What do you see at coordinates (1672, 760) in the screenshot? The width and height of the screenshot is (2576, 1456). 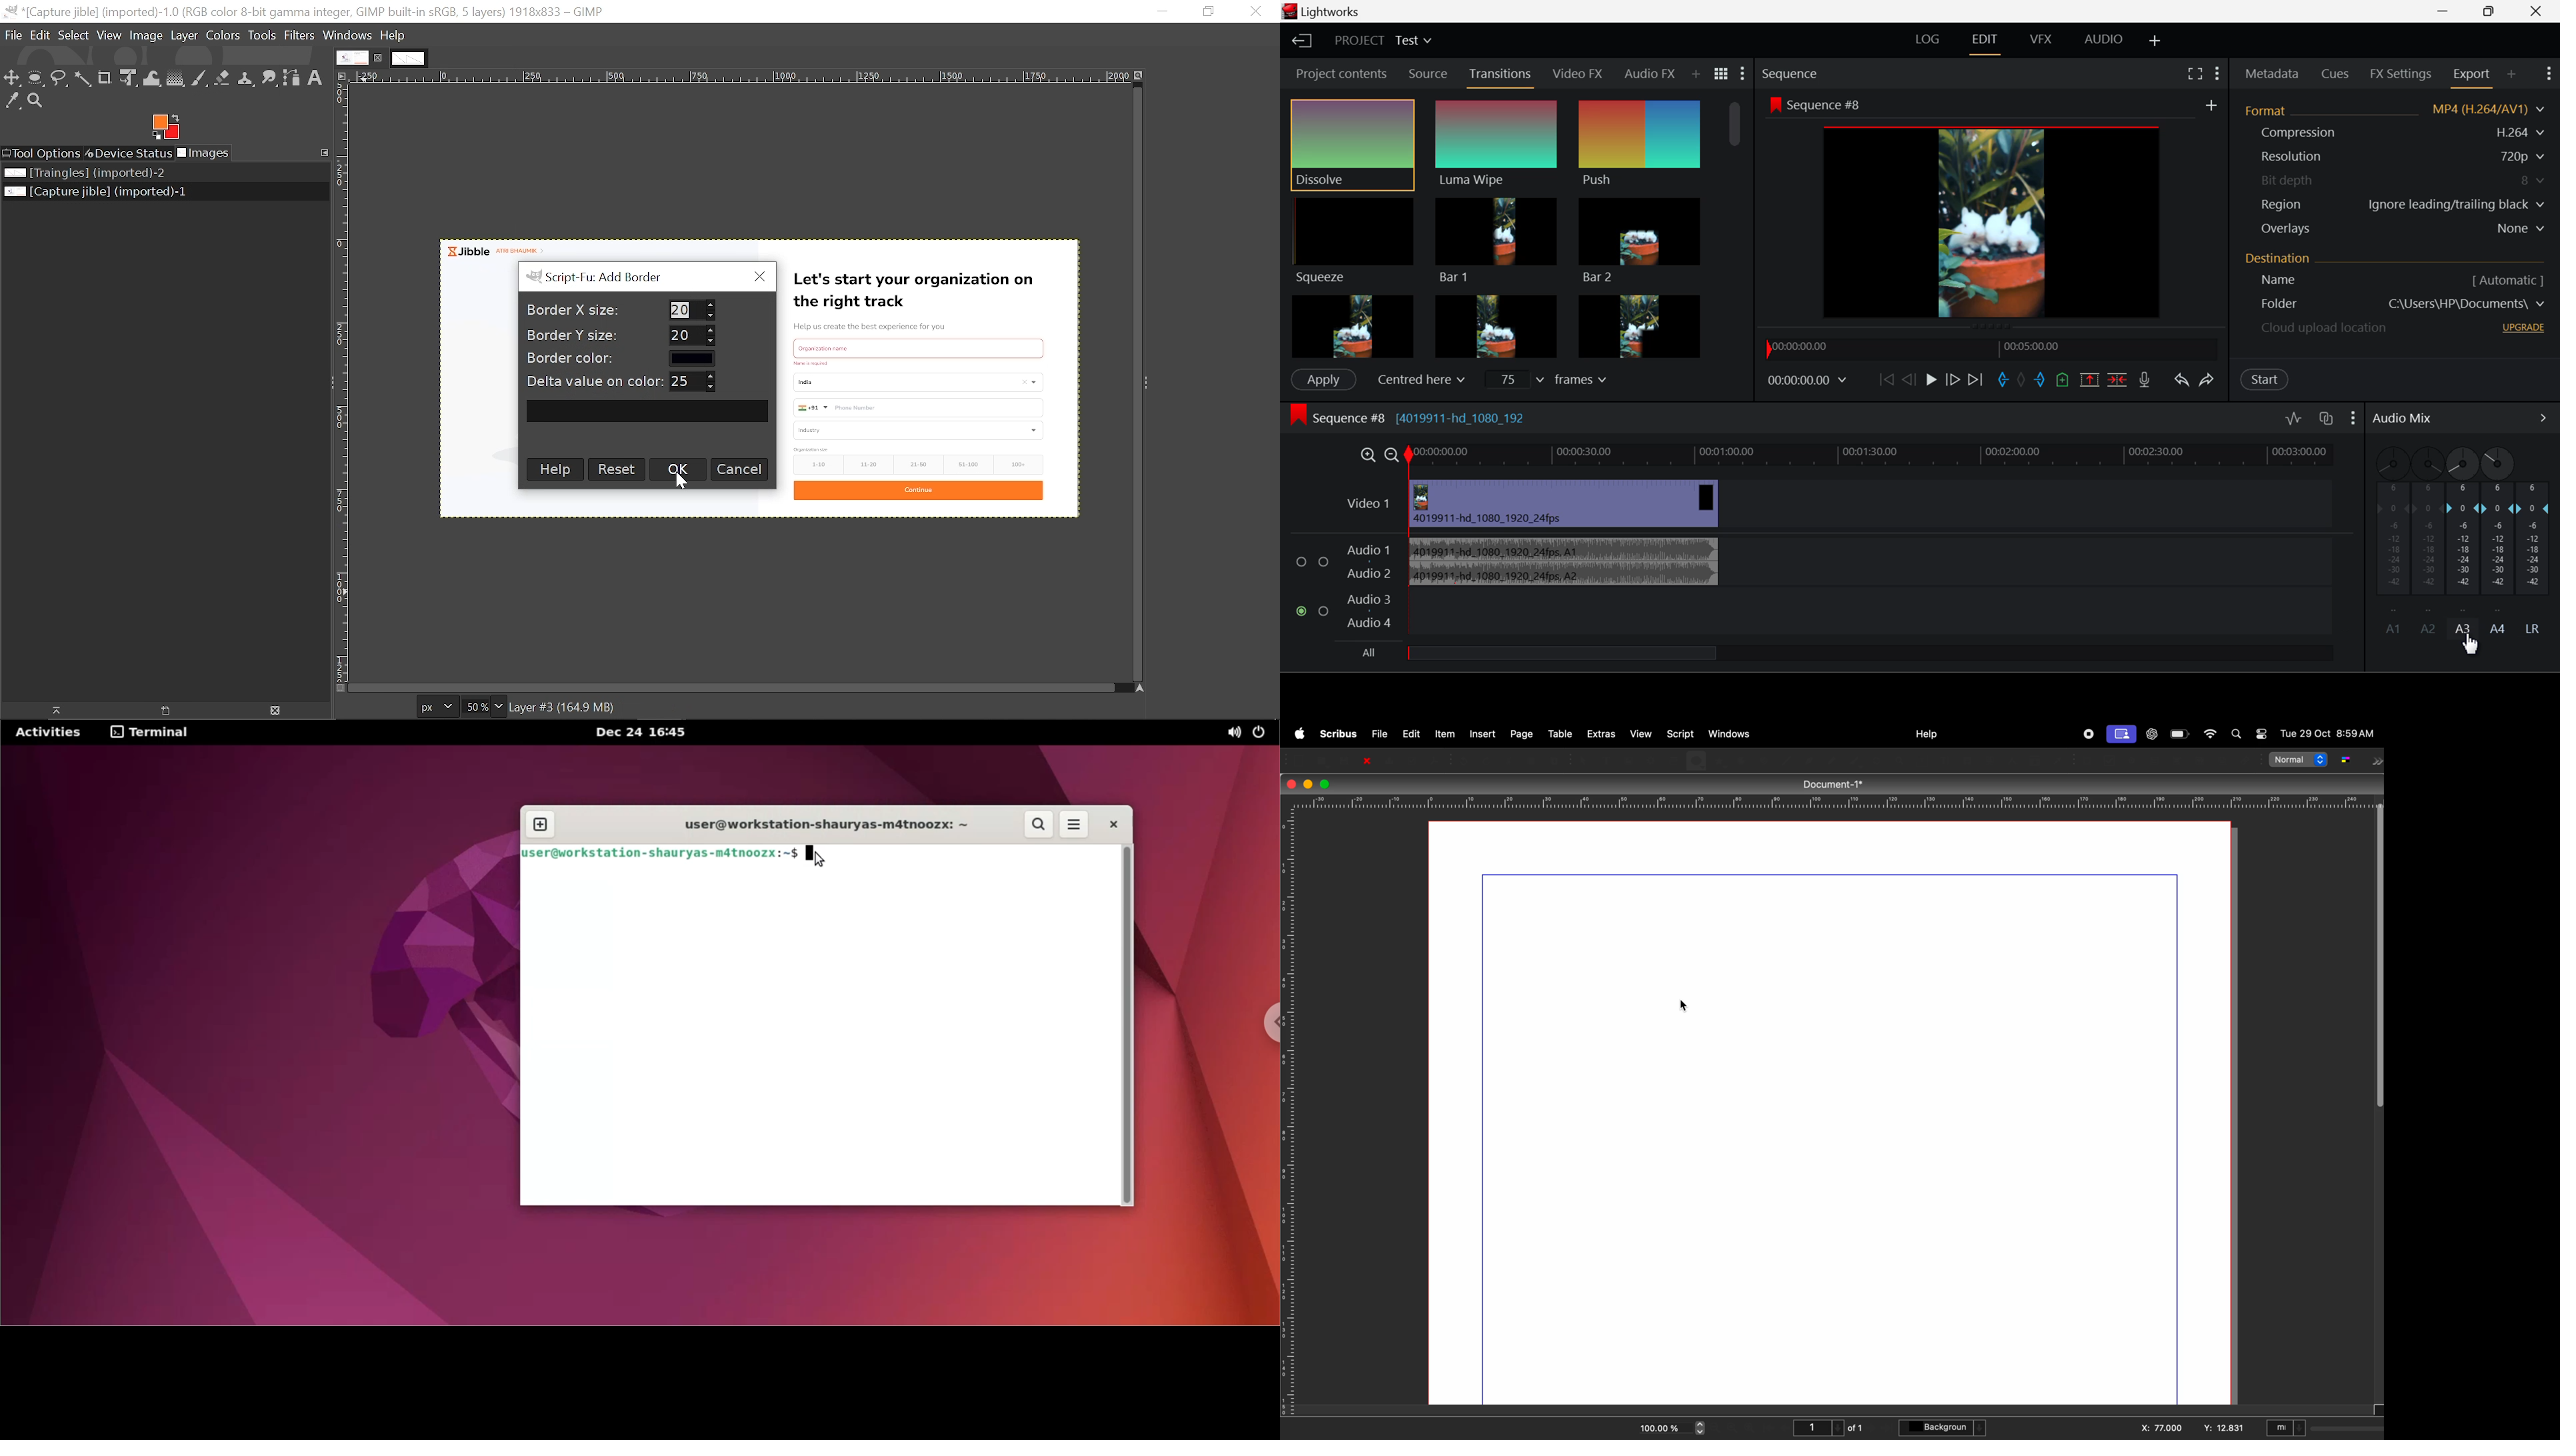 I see `Table` at bounding box center [1672, 760].